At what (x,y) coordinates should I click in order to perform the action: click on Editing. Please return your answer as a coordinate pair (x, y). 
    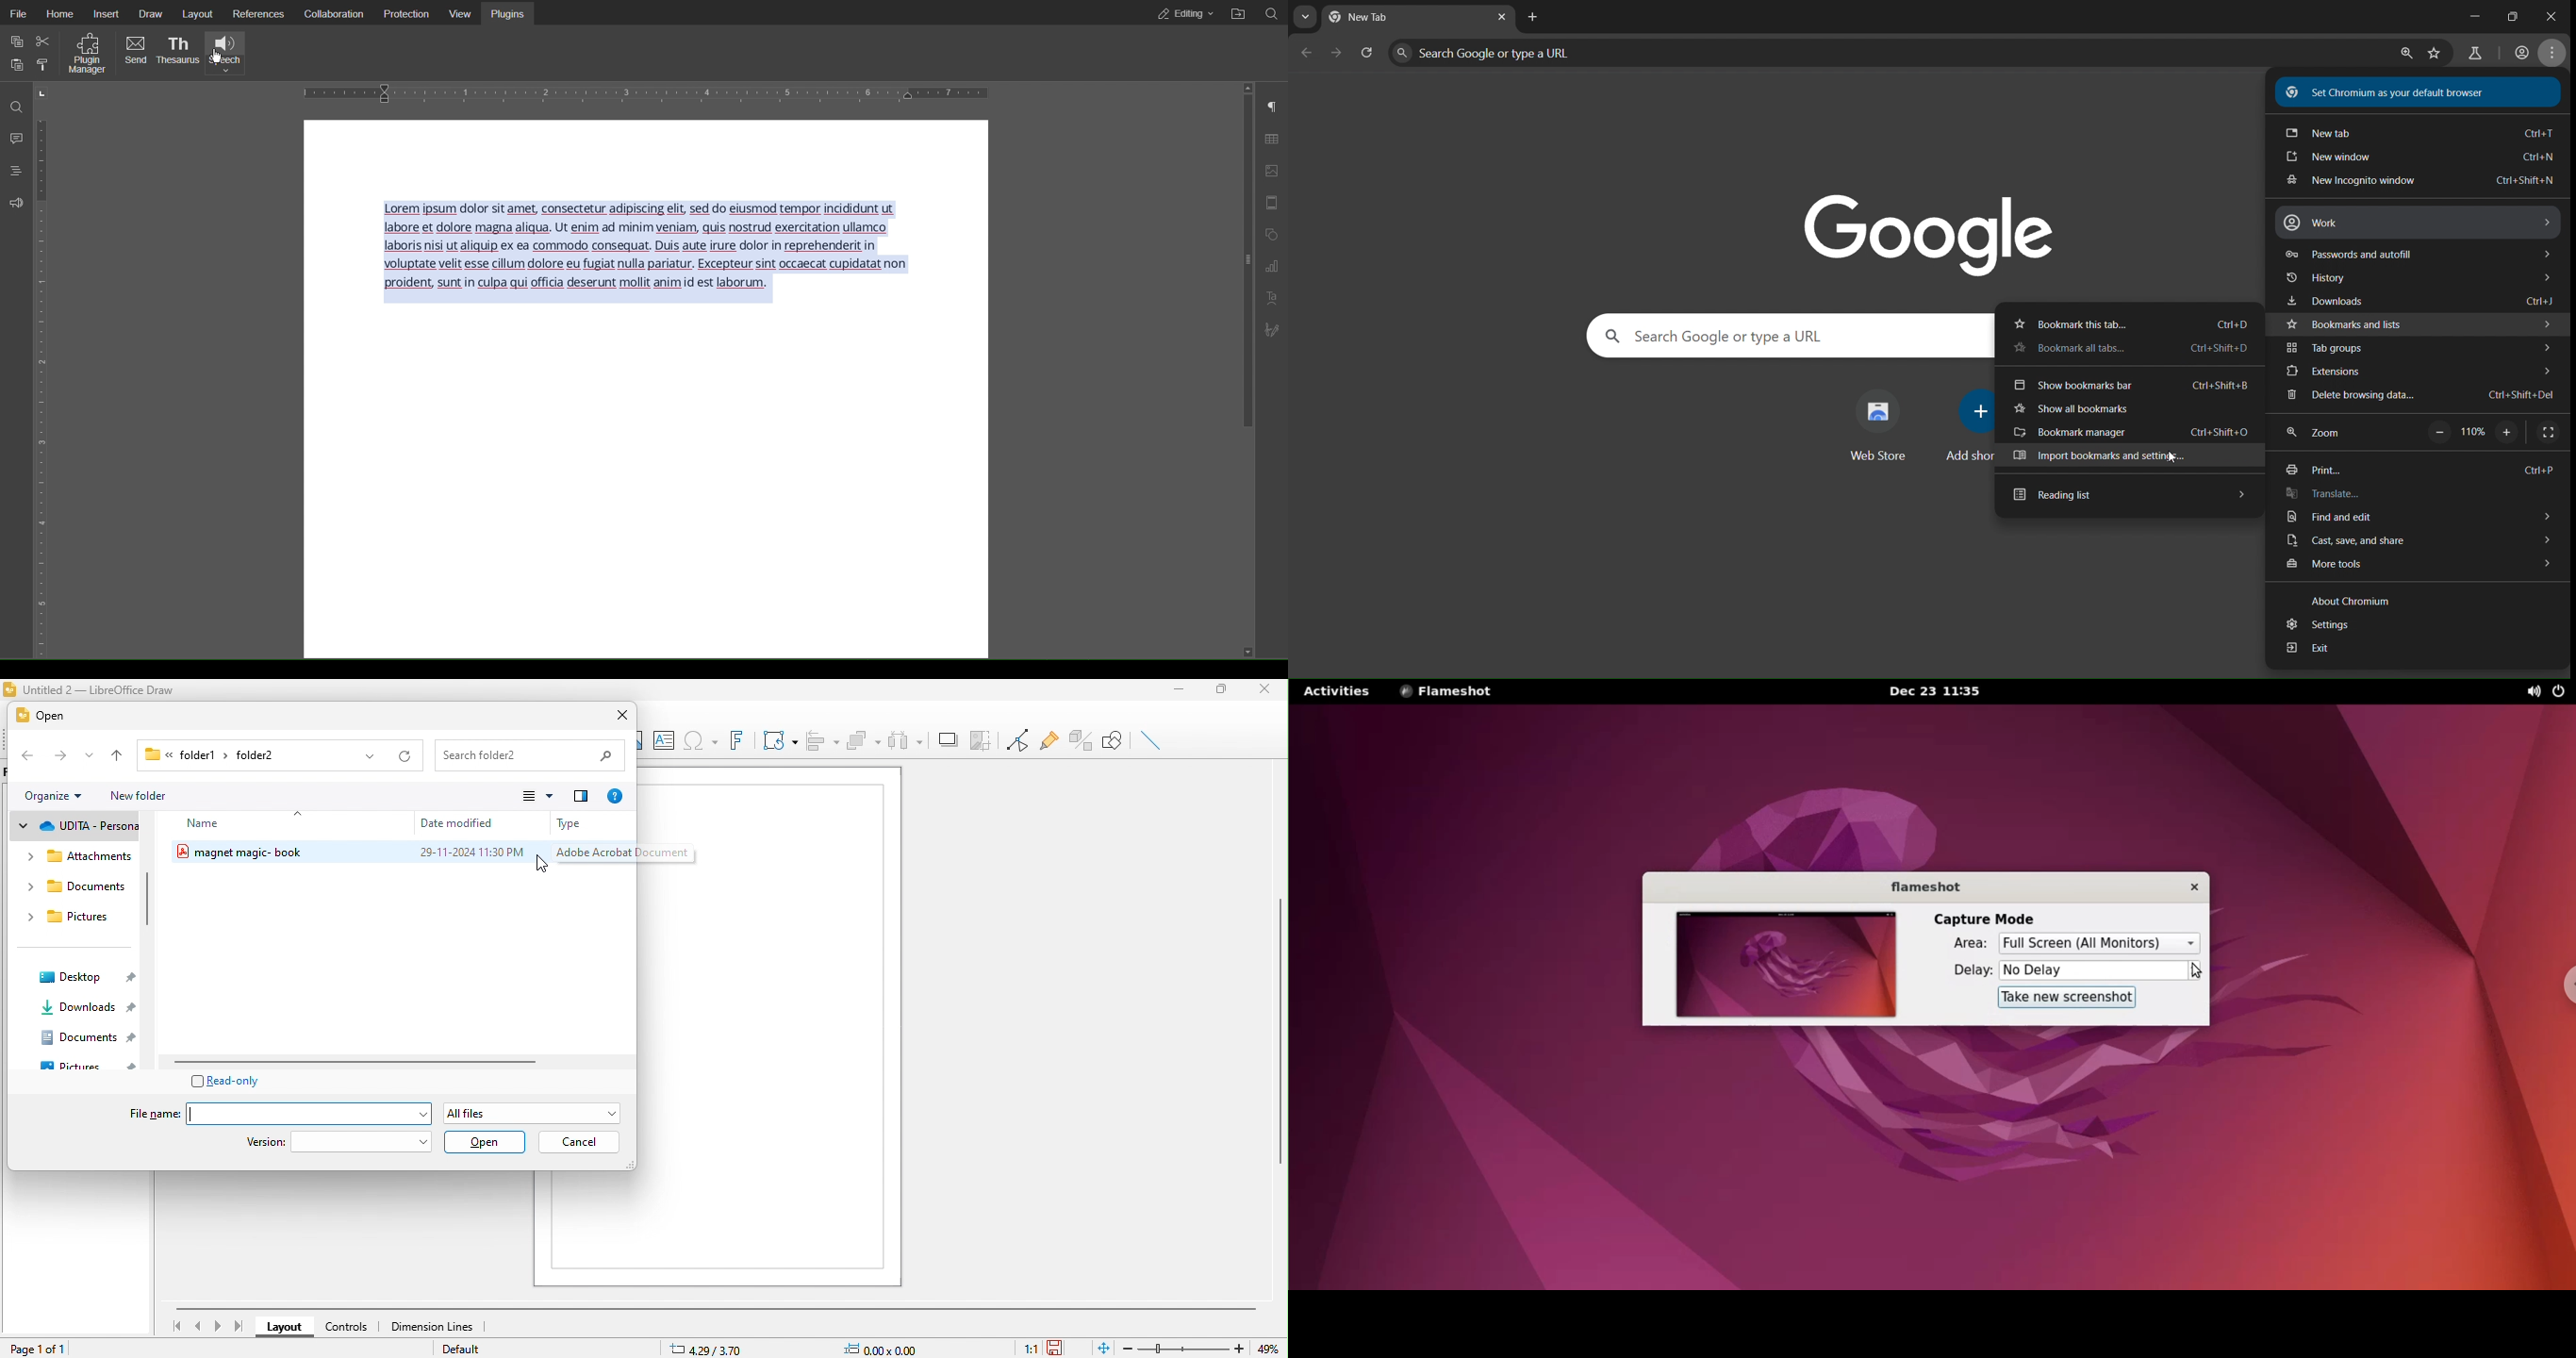
    Looking at the image, I should click on (1181, 13).